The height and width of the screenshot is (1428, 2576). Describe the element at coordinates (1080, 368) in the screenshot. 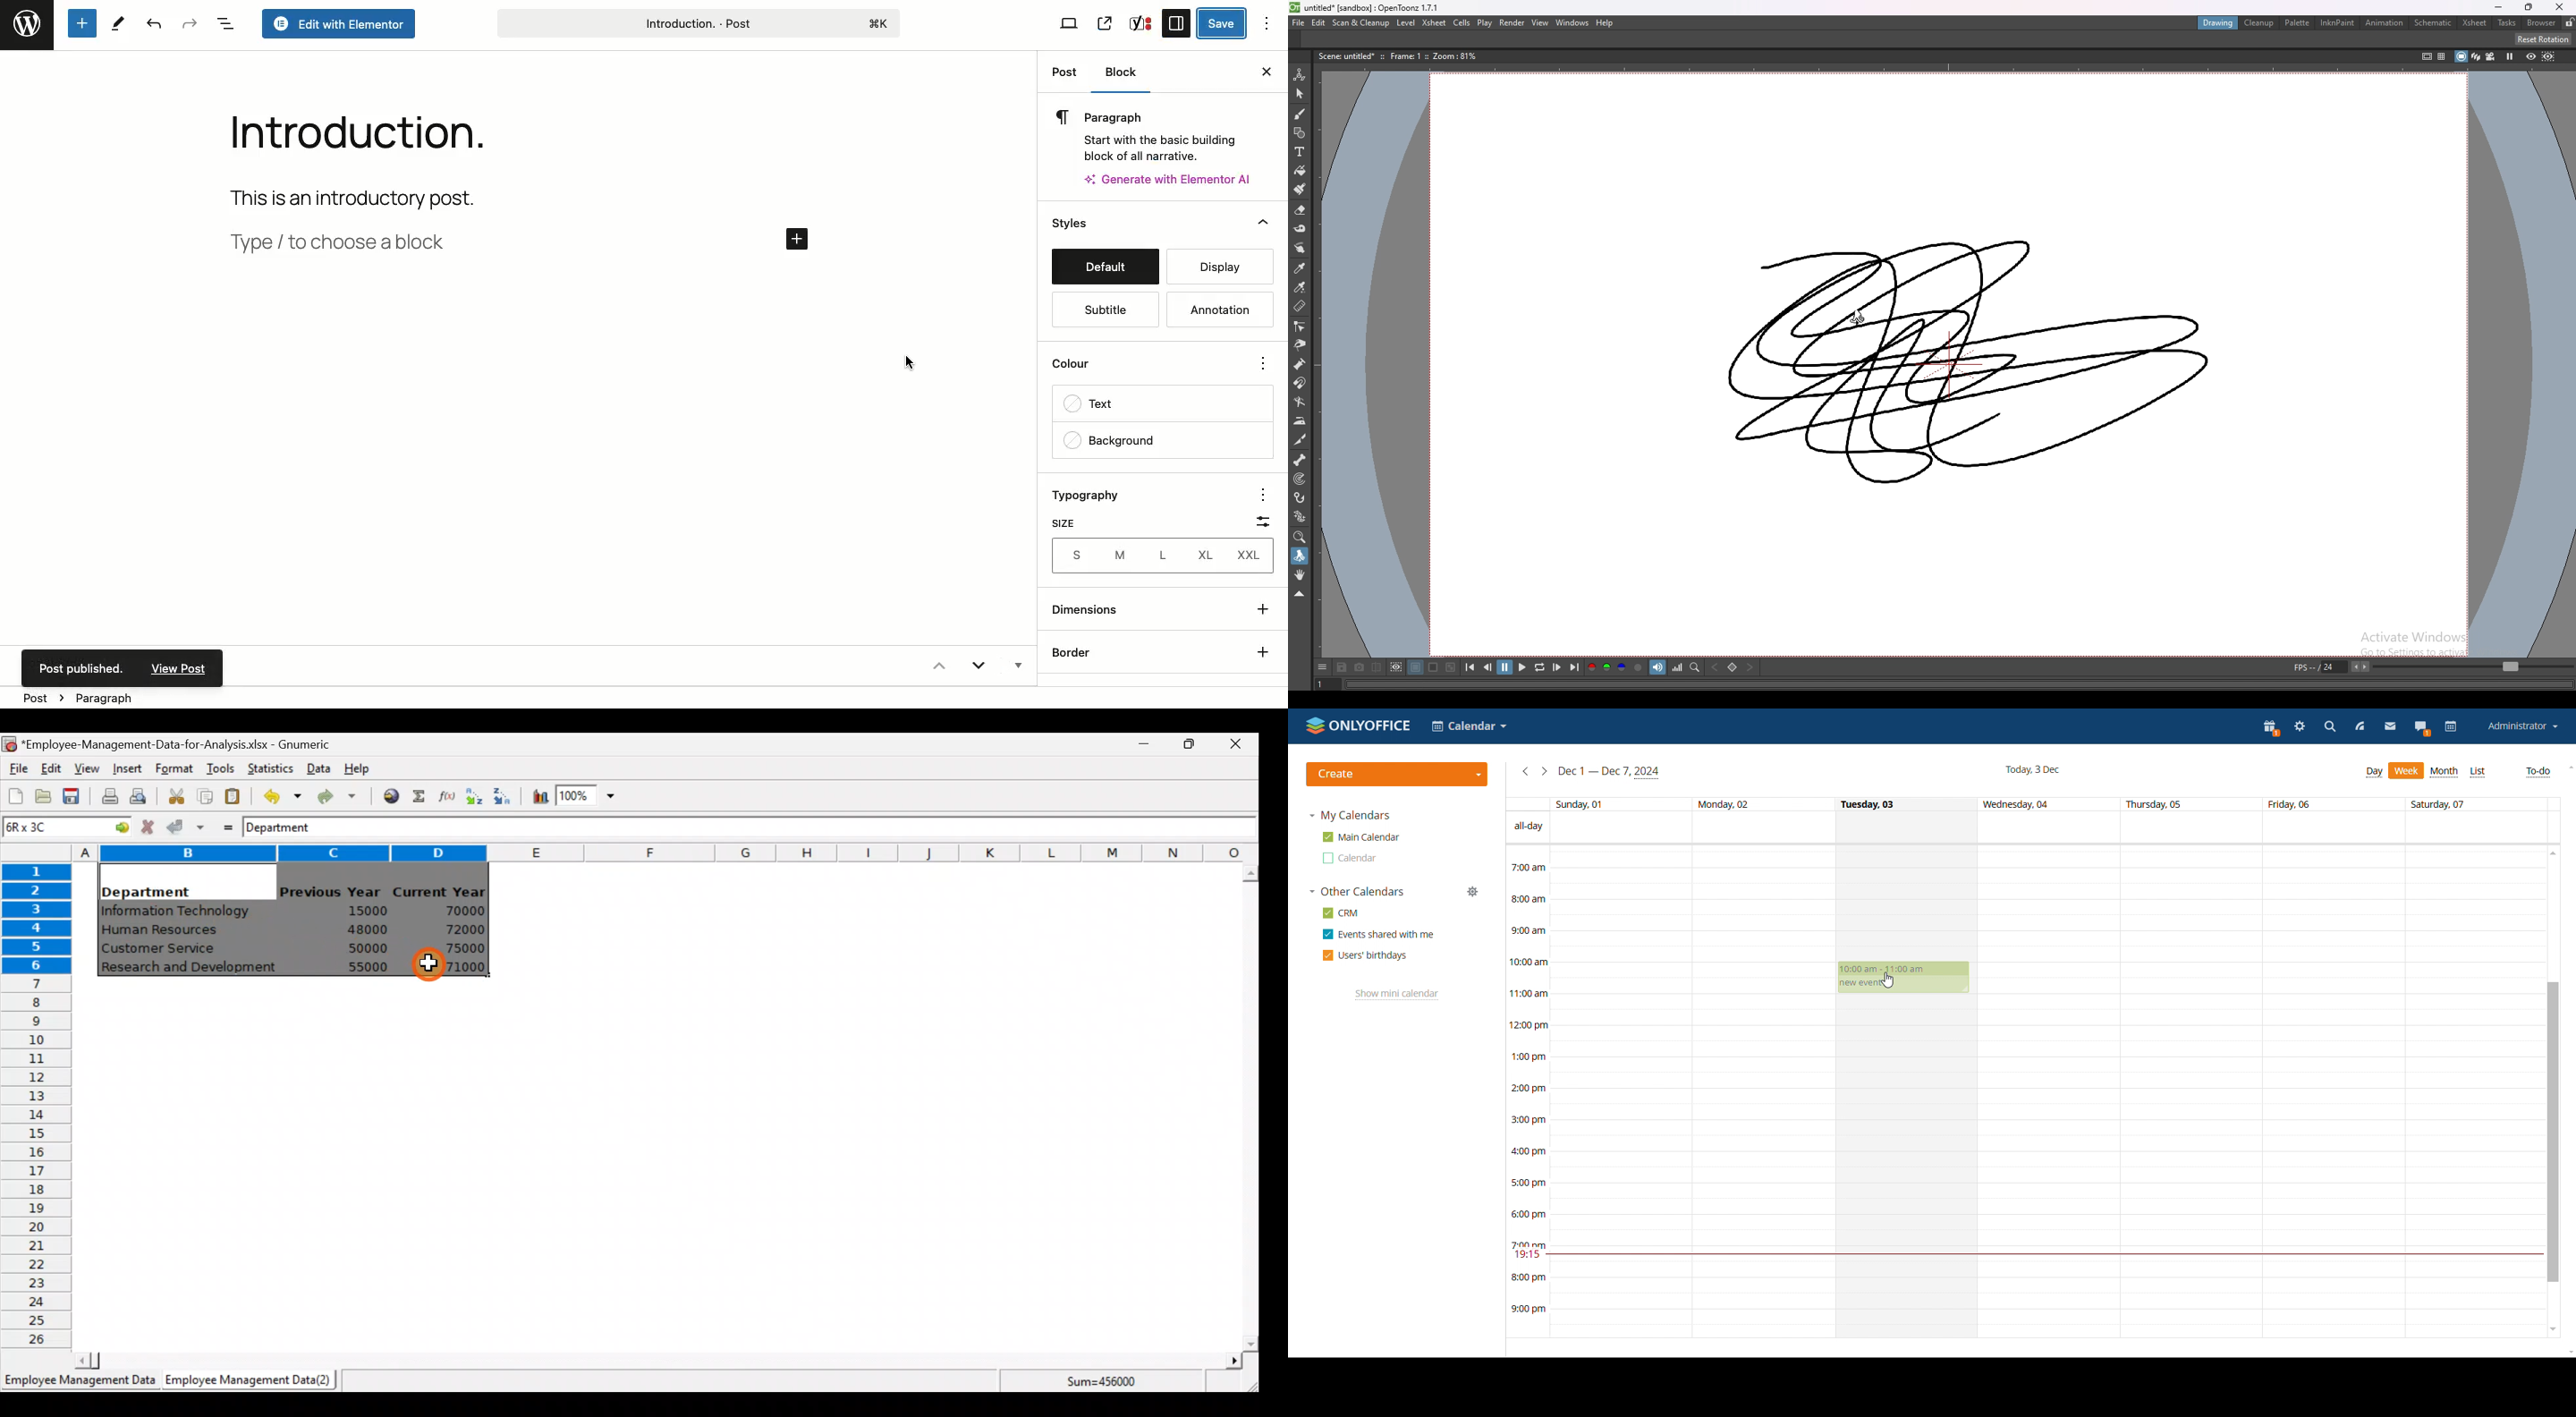

I see `Color` at that location.